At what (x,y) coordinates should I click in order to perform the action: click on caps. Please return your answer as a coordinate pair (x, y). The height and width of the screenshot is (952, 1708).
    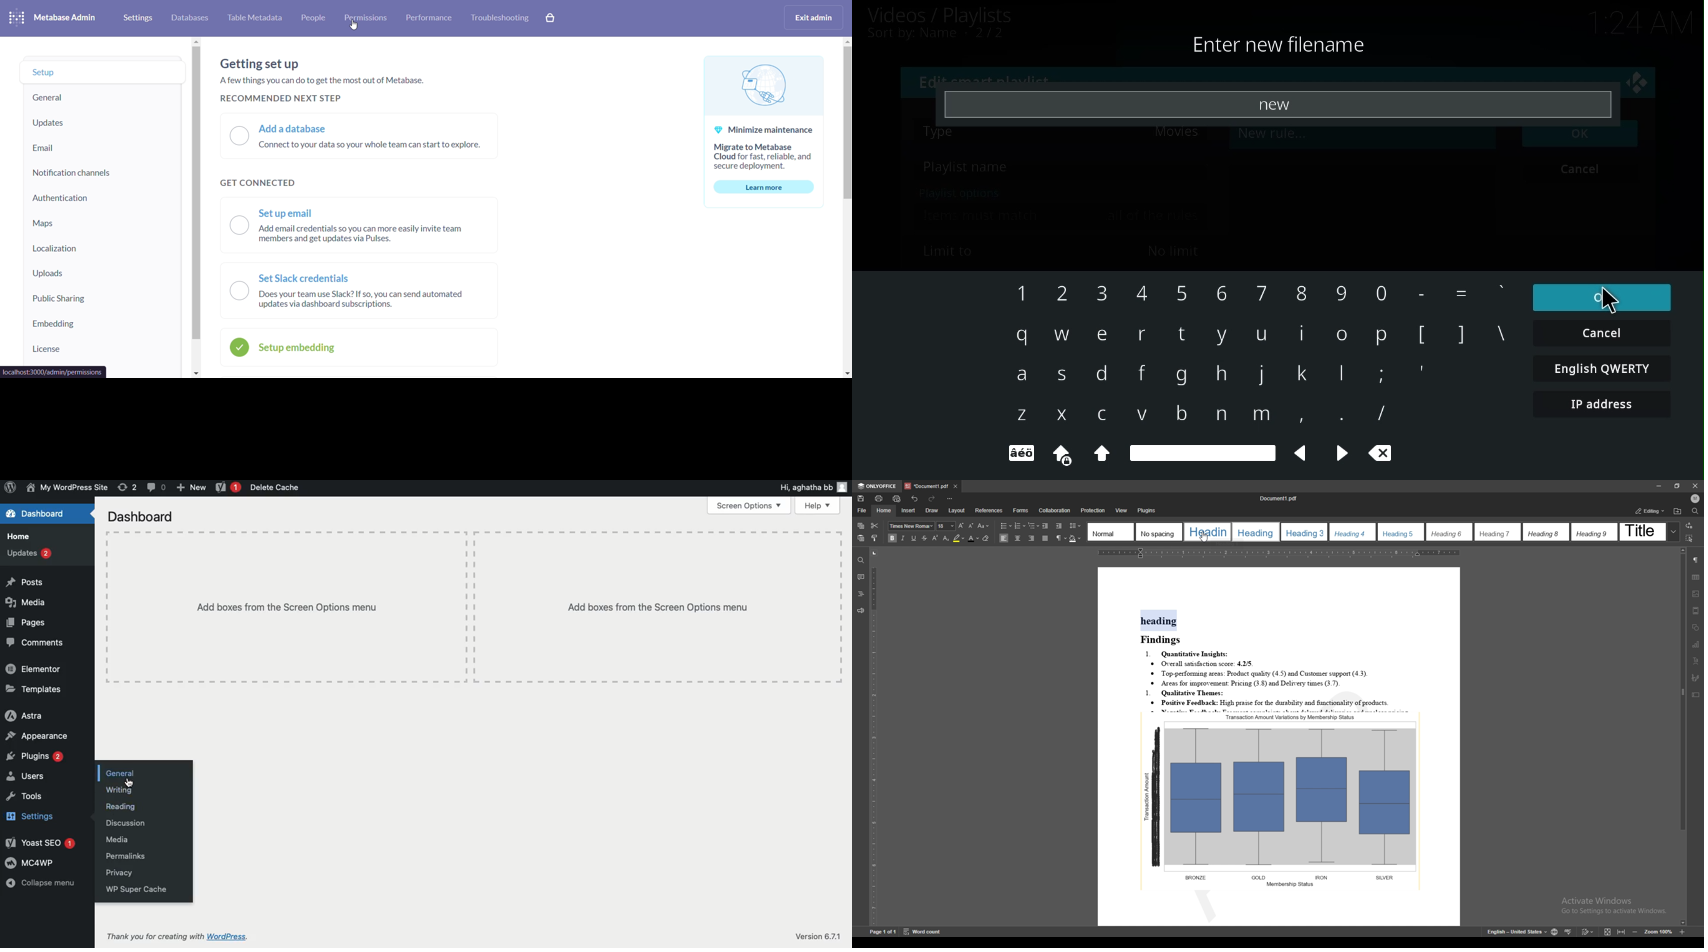
    Looking at the image, I should click on (1061, 454).